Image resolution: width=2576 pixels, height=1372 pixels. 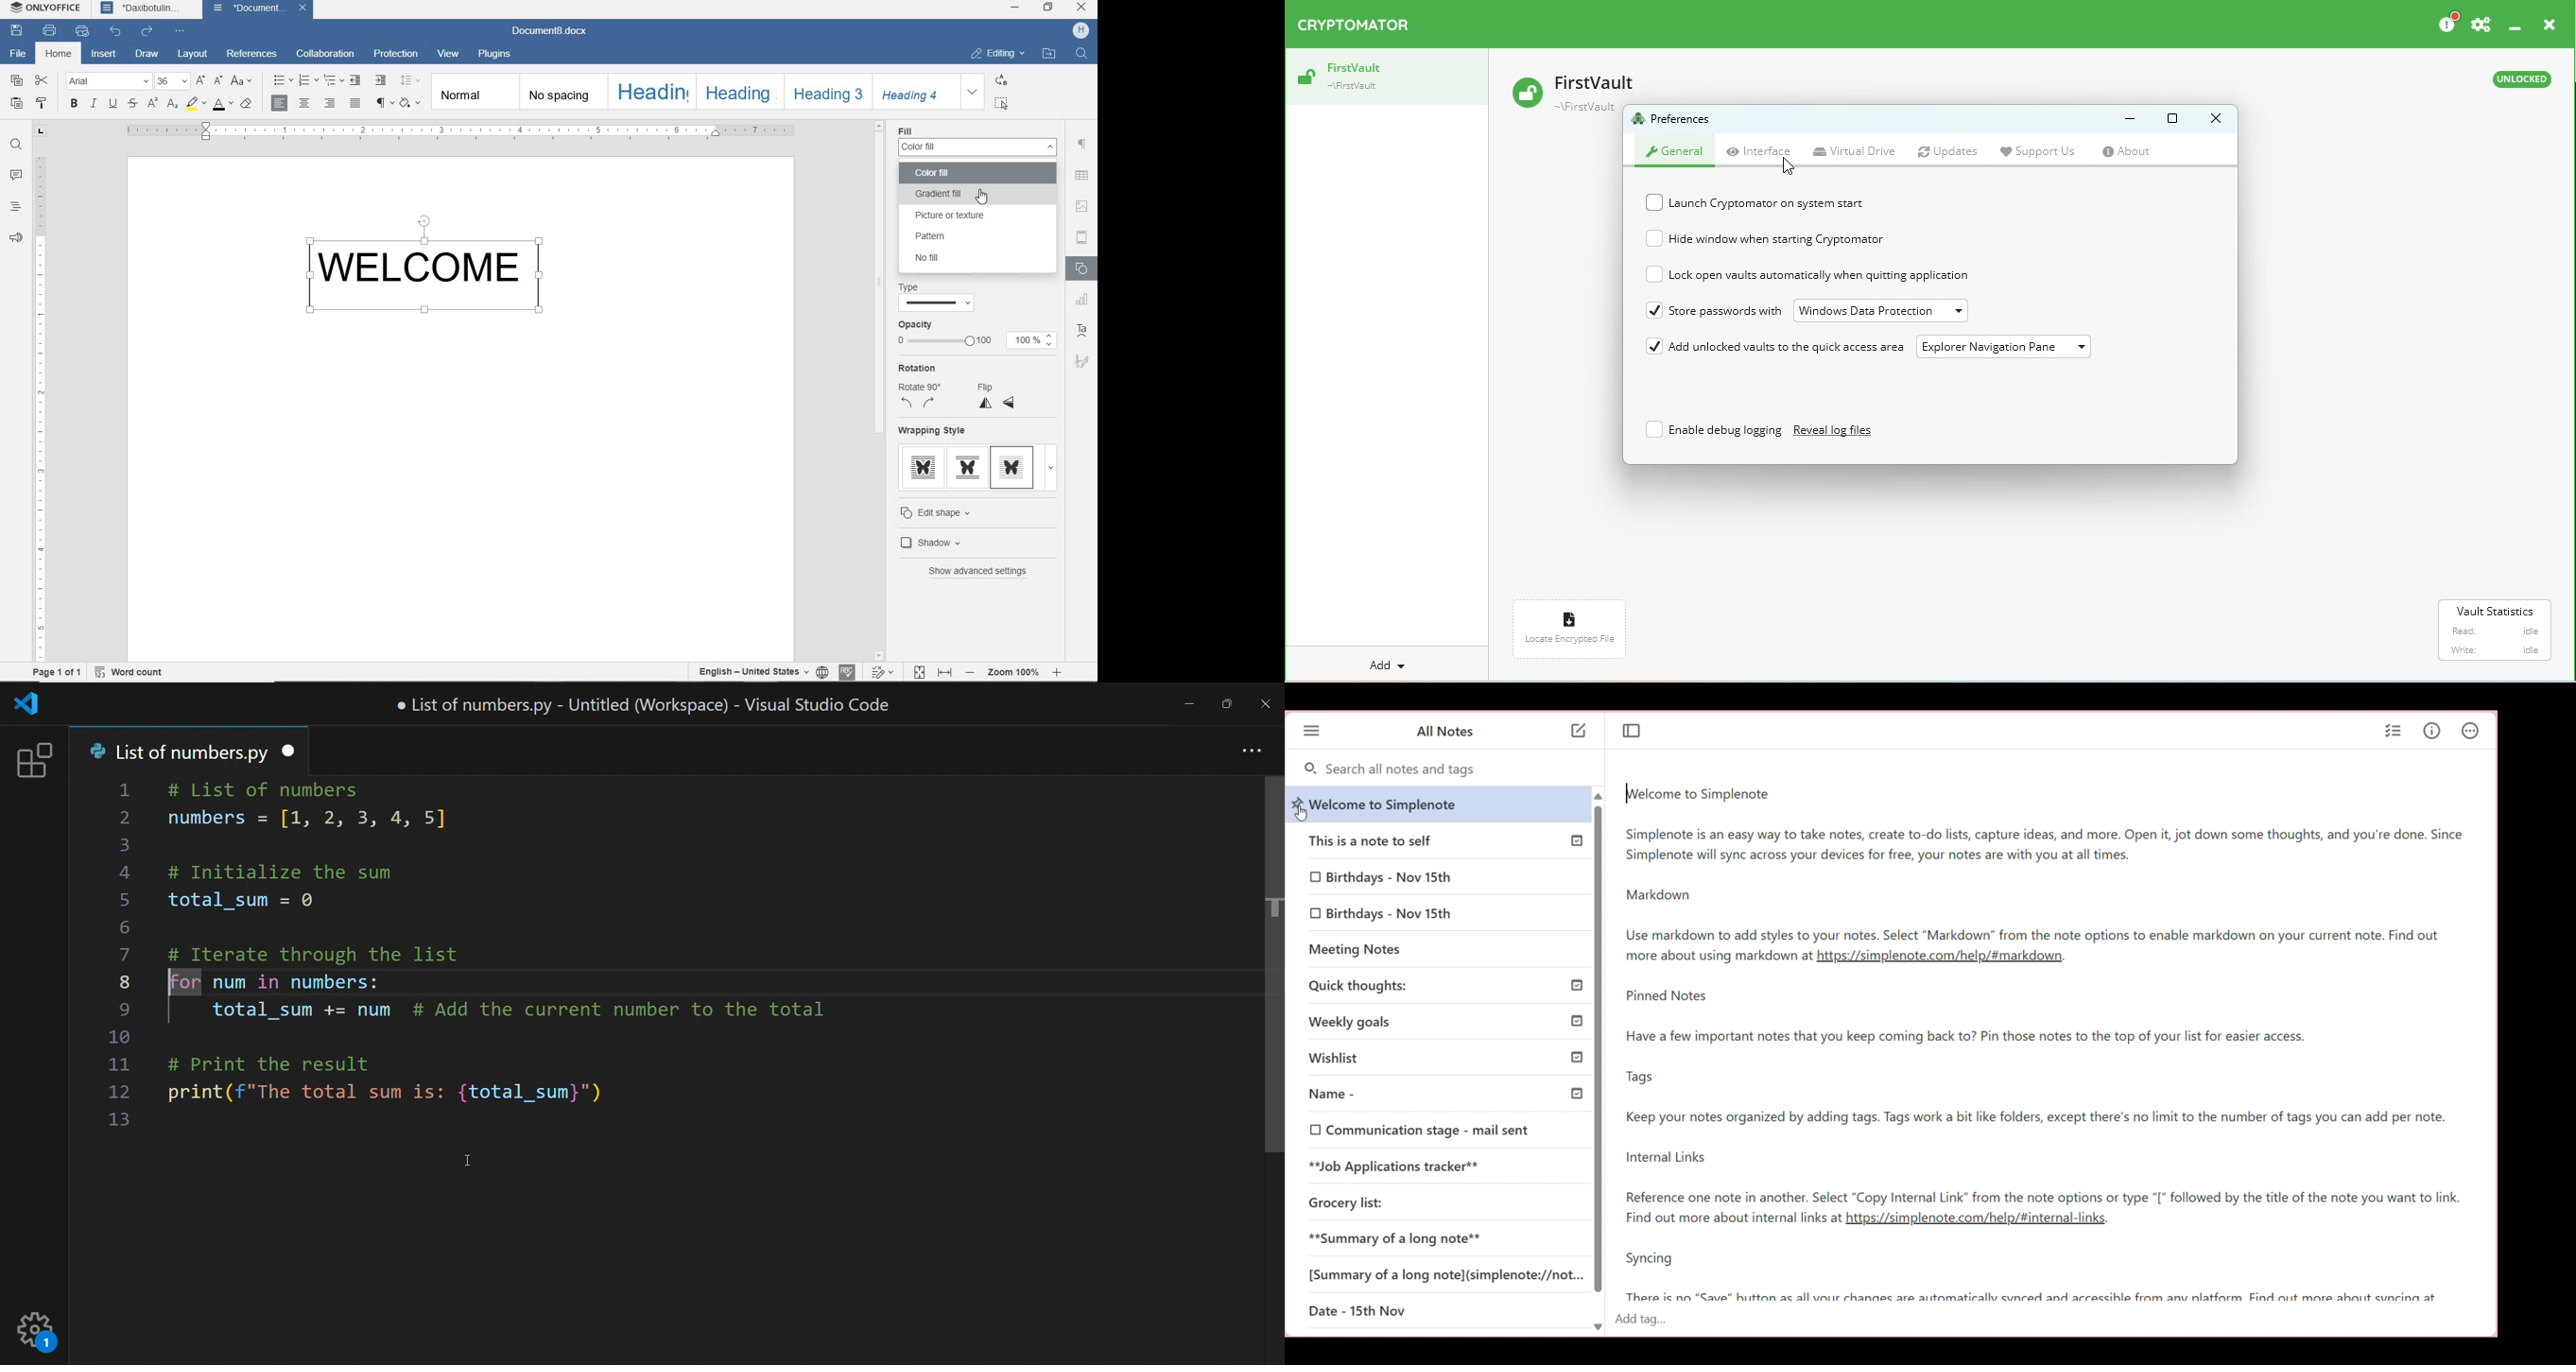 What do you see at coordinates (824, 673) in the screenshot?
I see `SET DOCUMENT LANGUAGE` at bounding box center [824, 673].